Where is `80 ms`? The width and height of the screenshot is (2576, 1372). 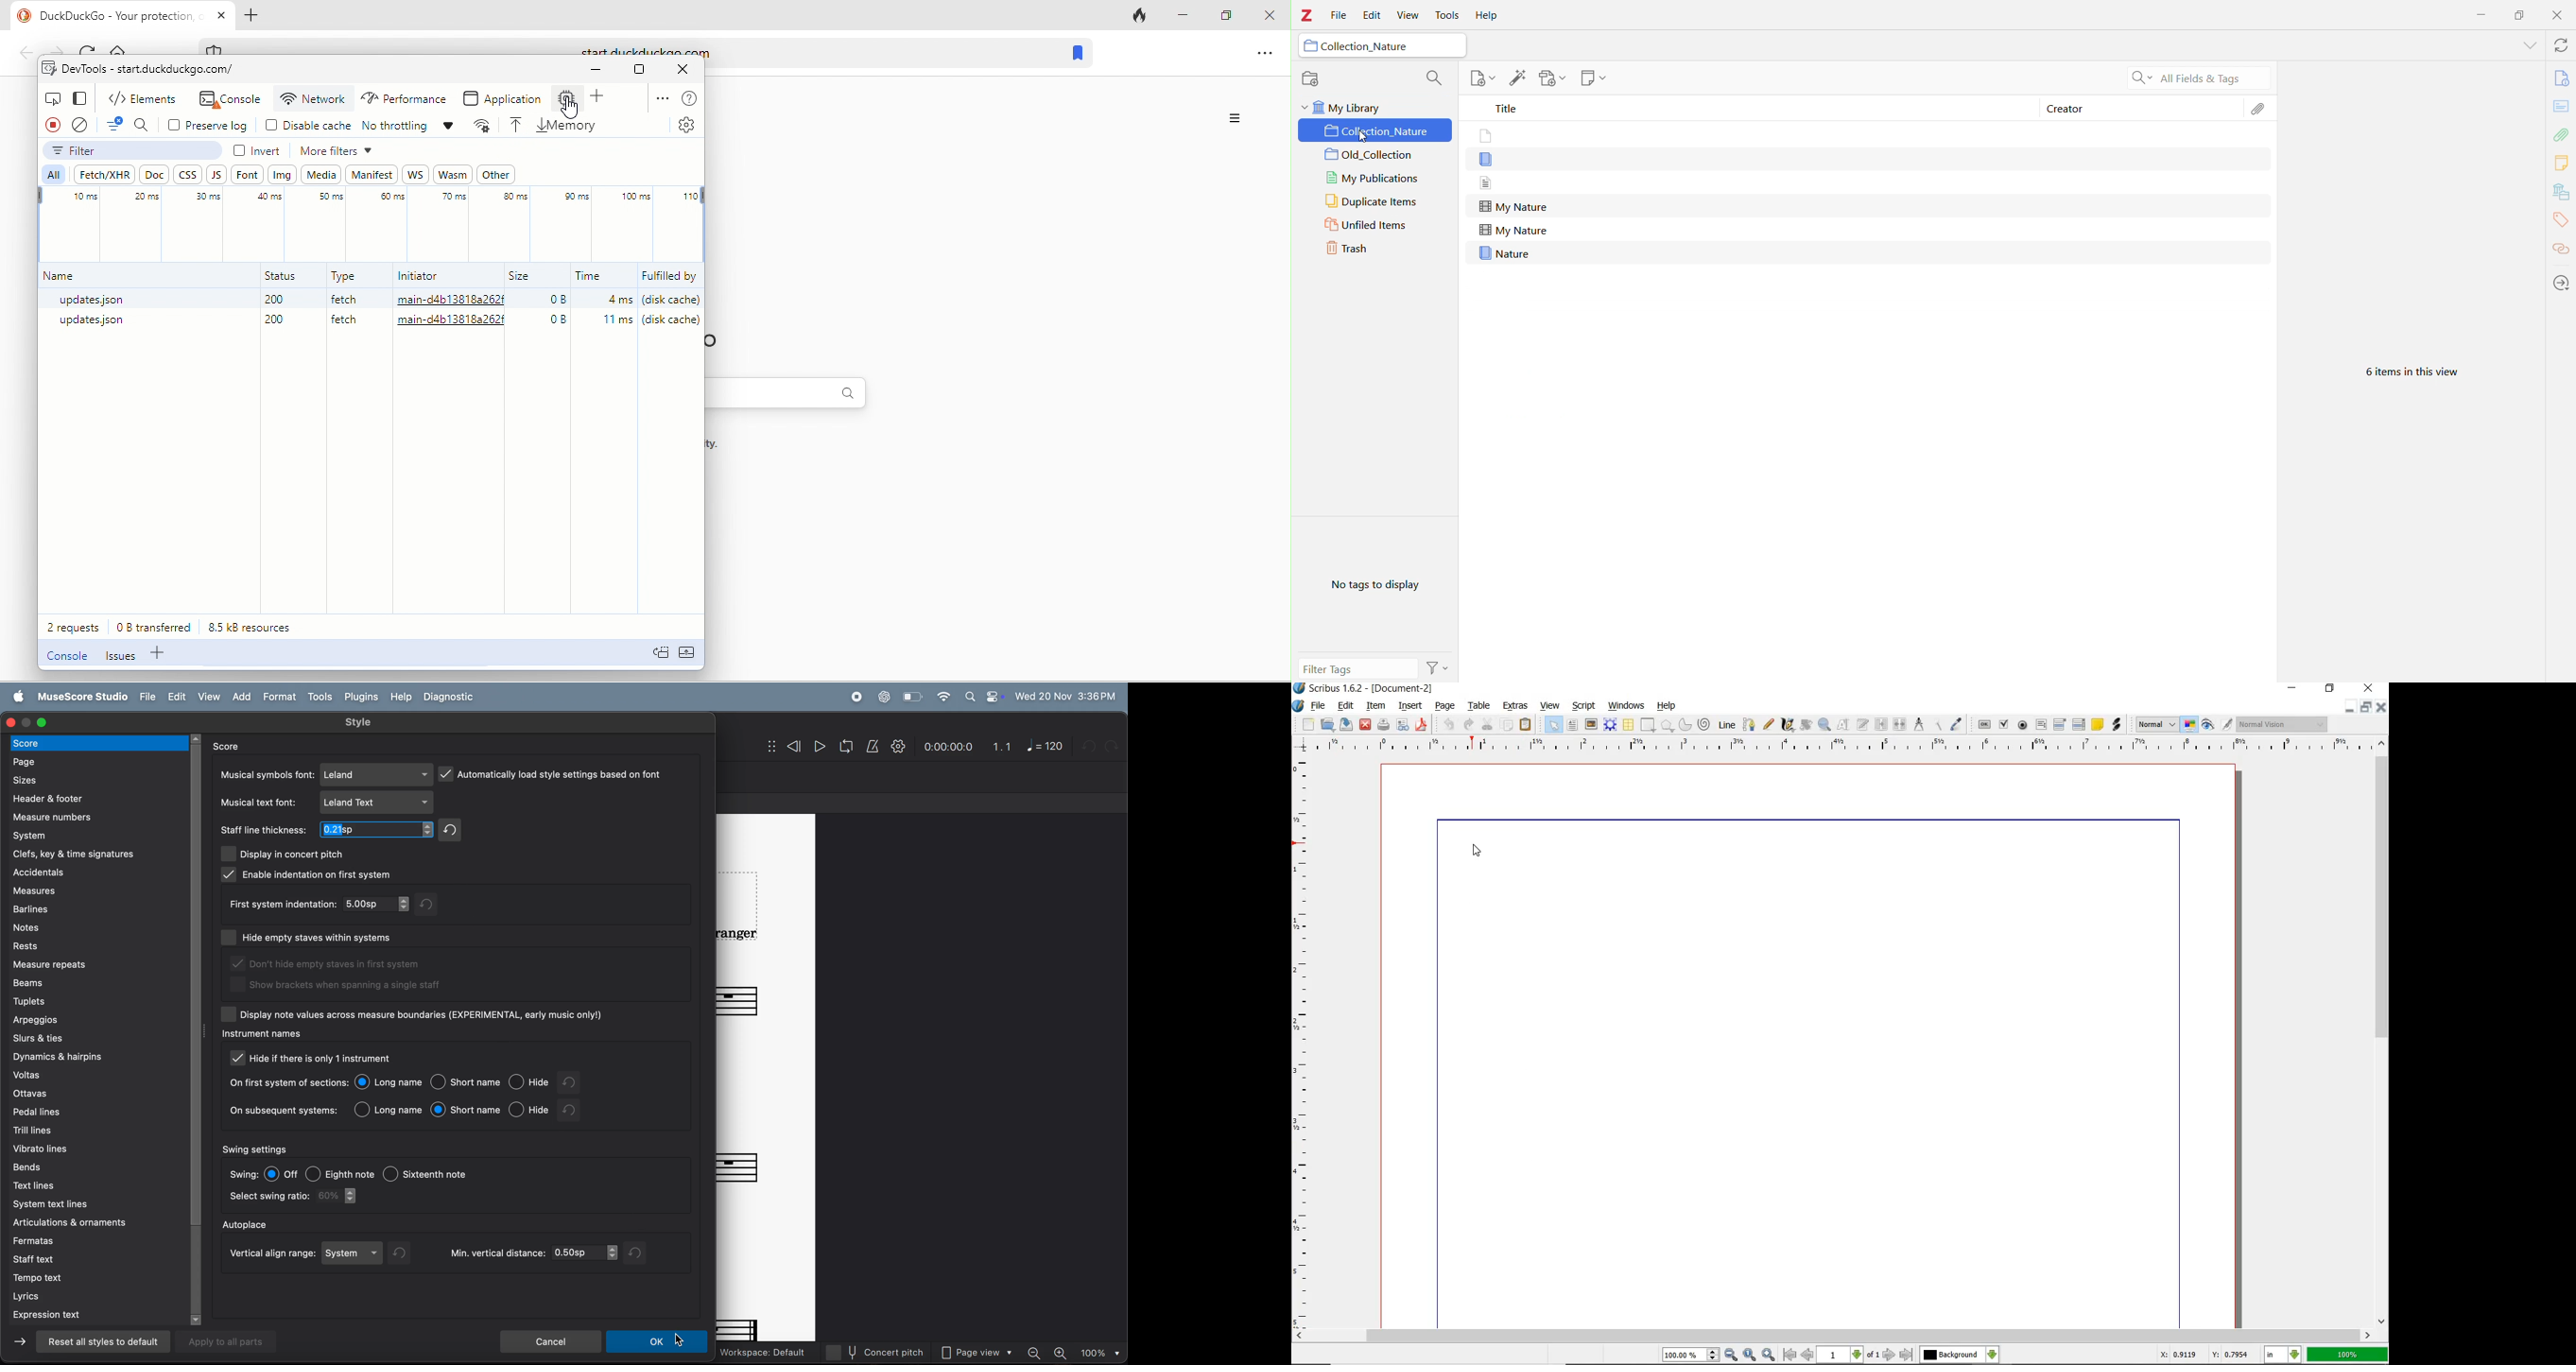 80 ms is located at coordinates (505, 207).